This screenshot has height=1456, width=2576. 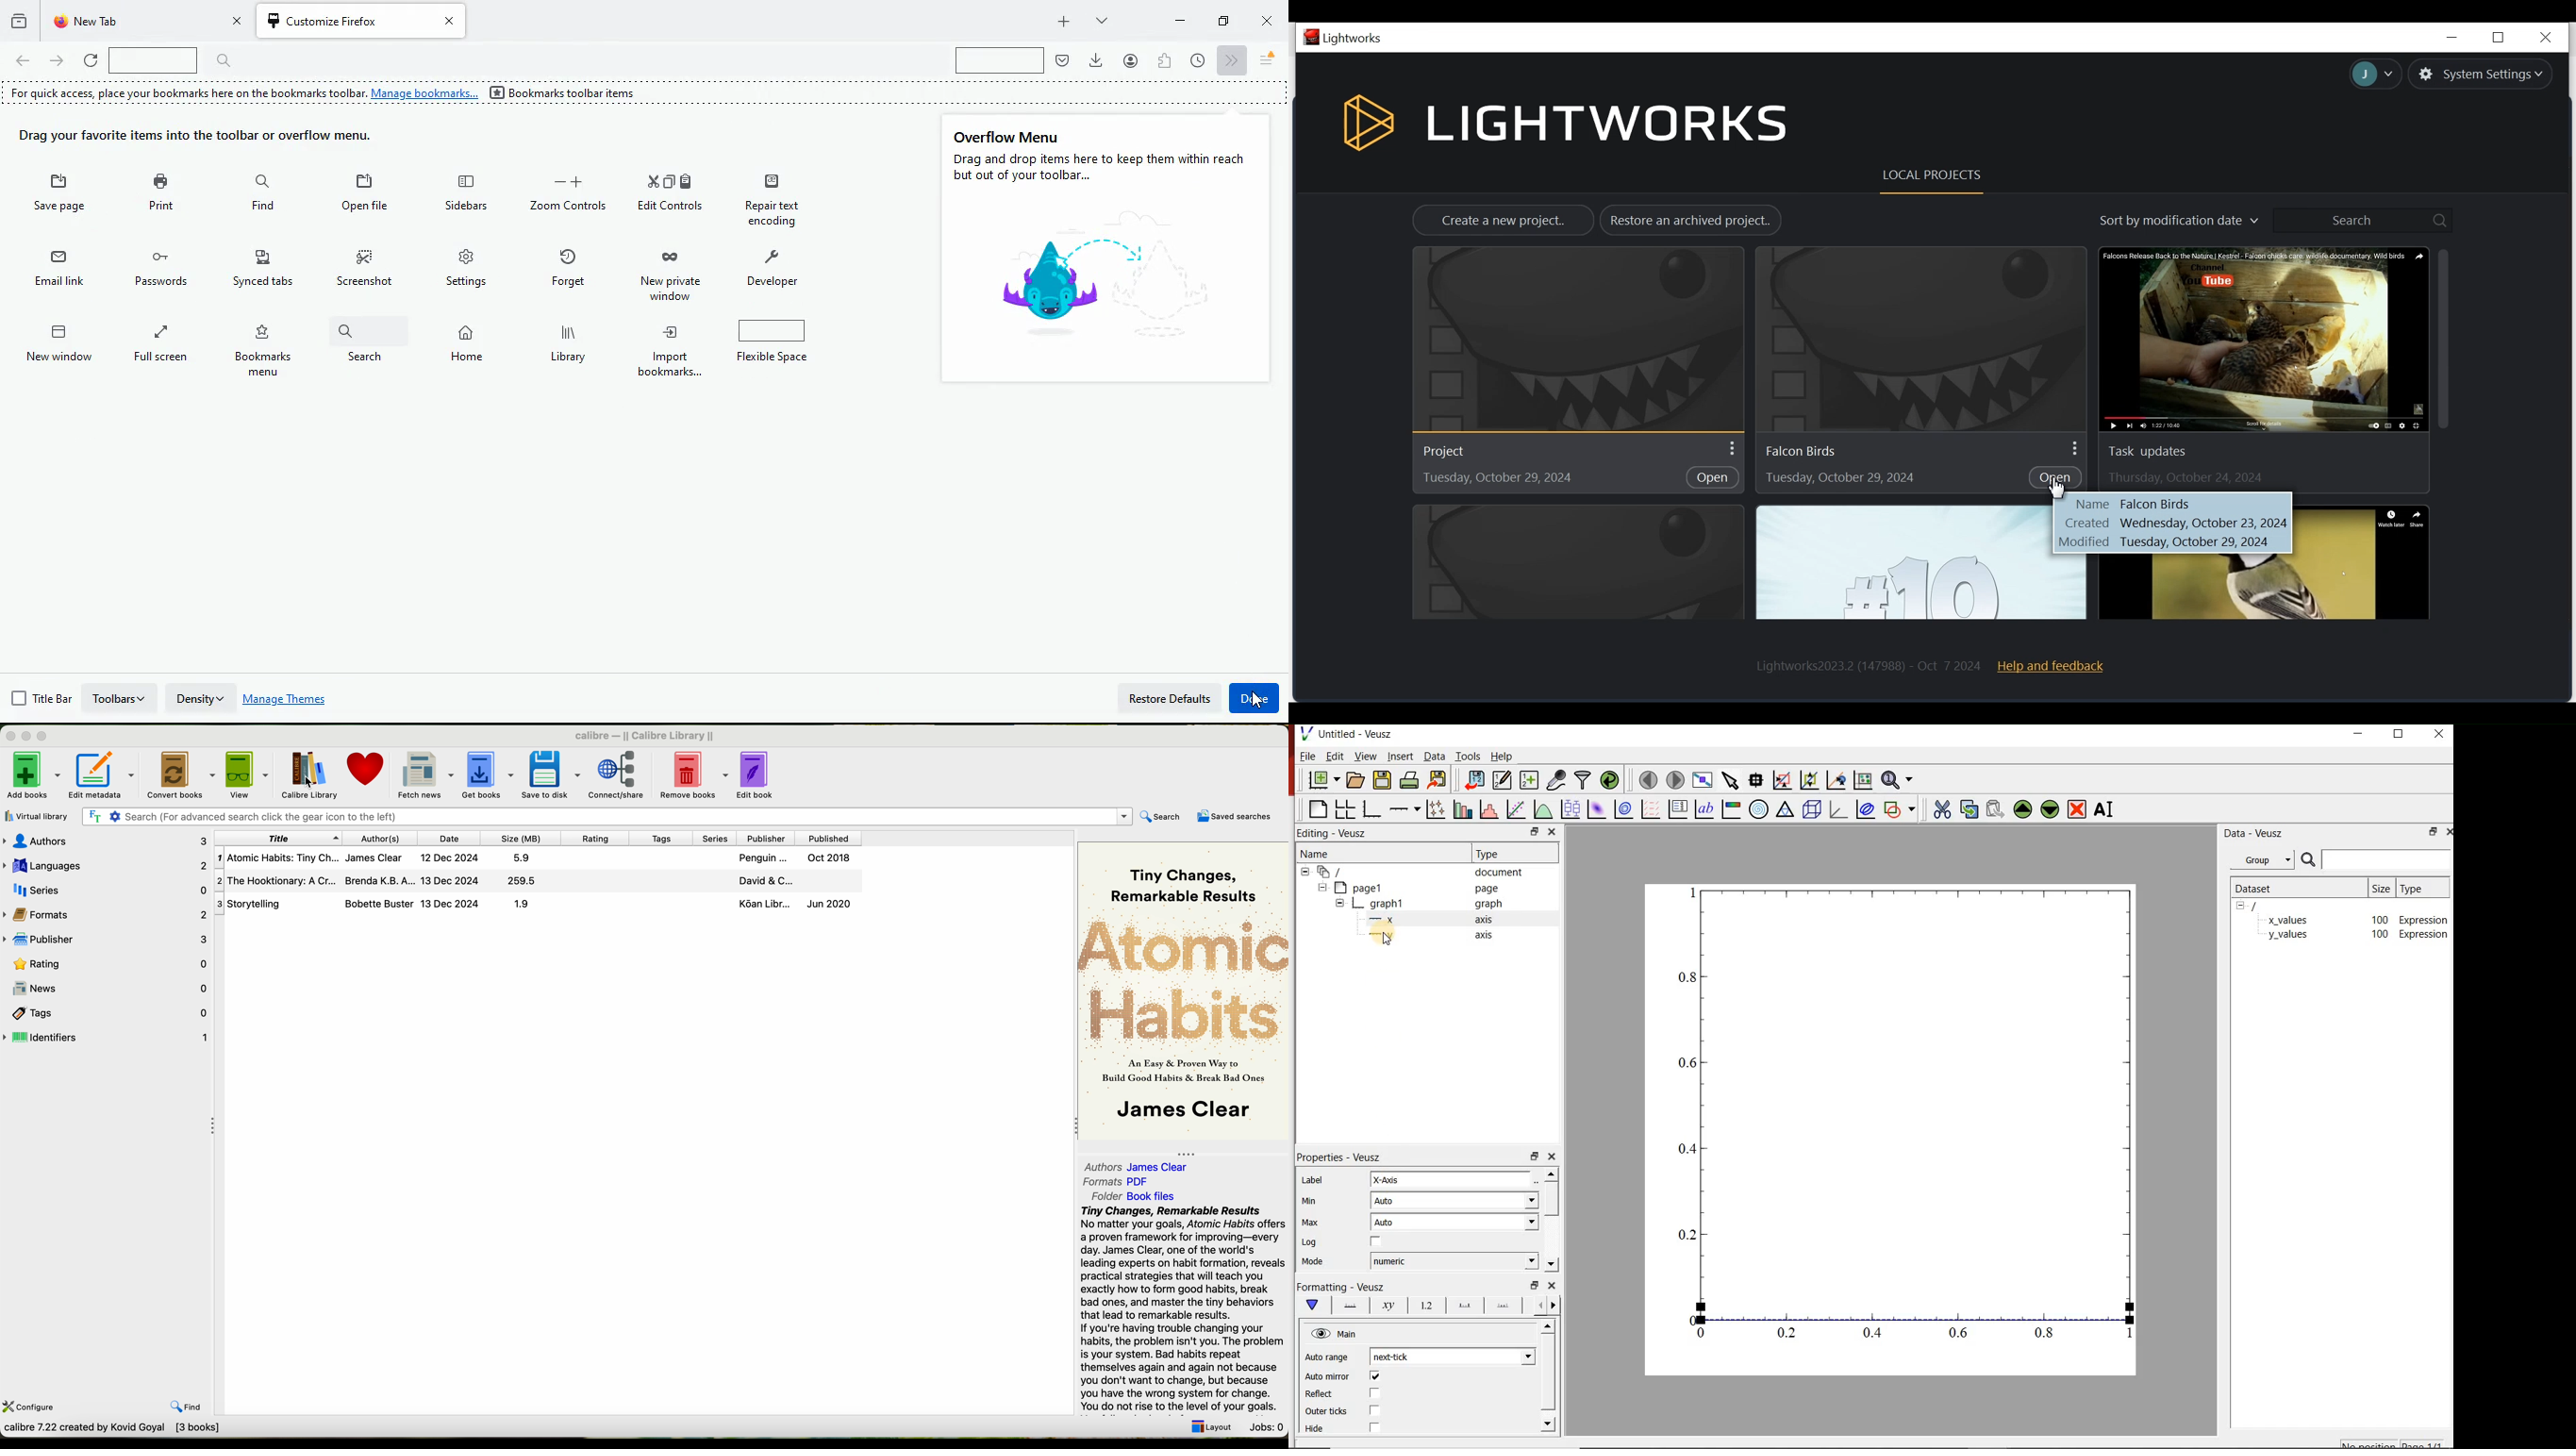 I want to click on languages, so click(x=105, y=864).